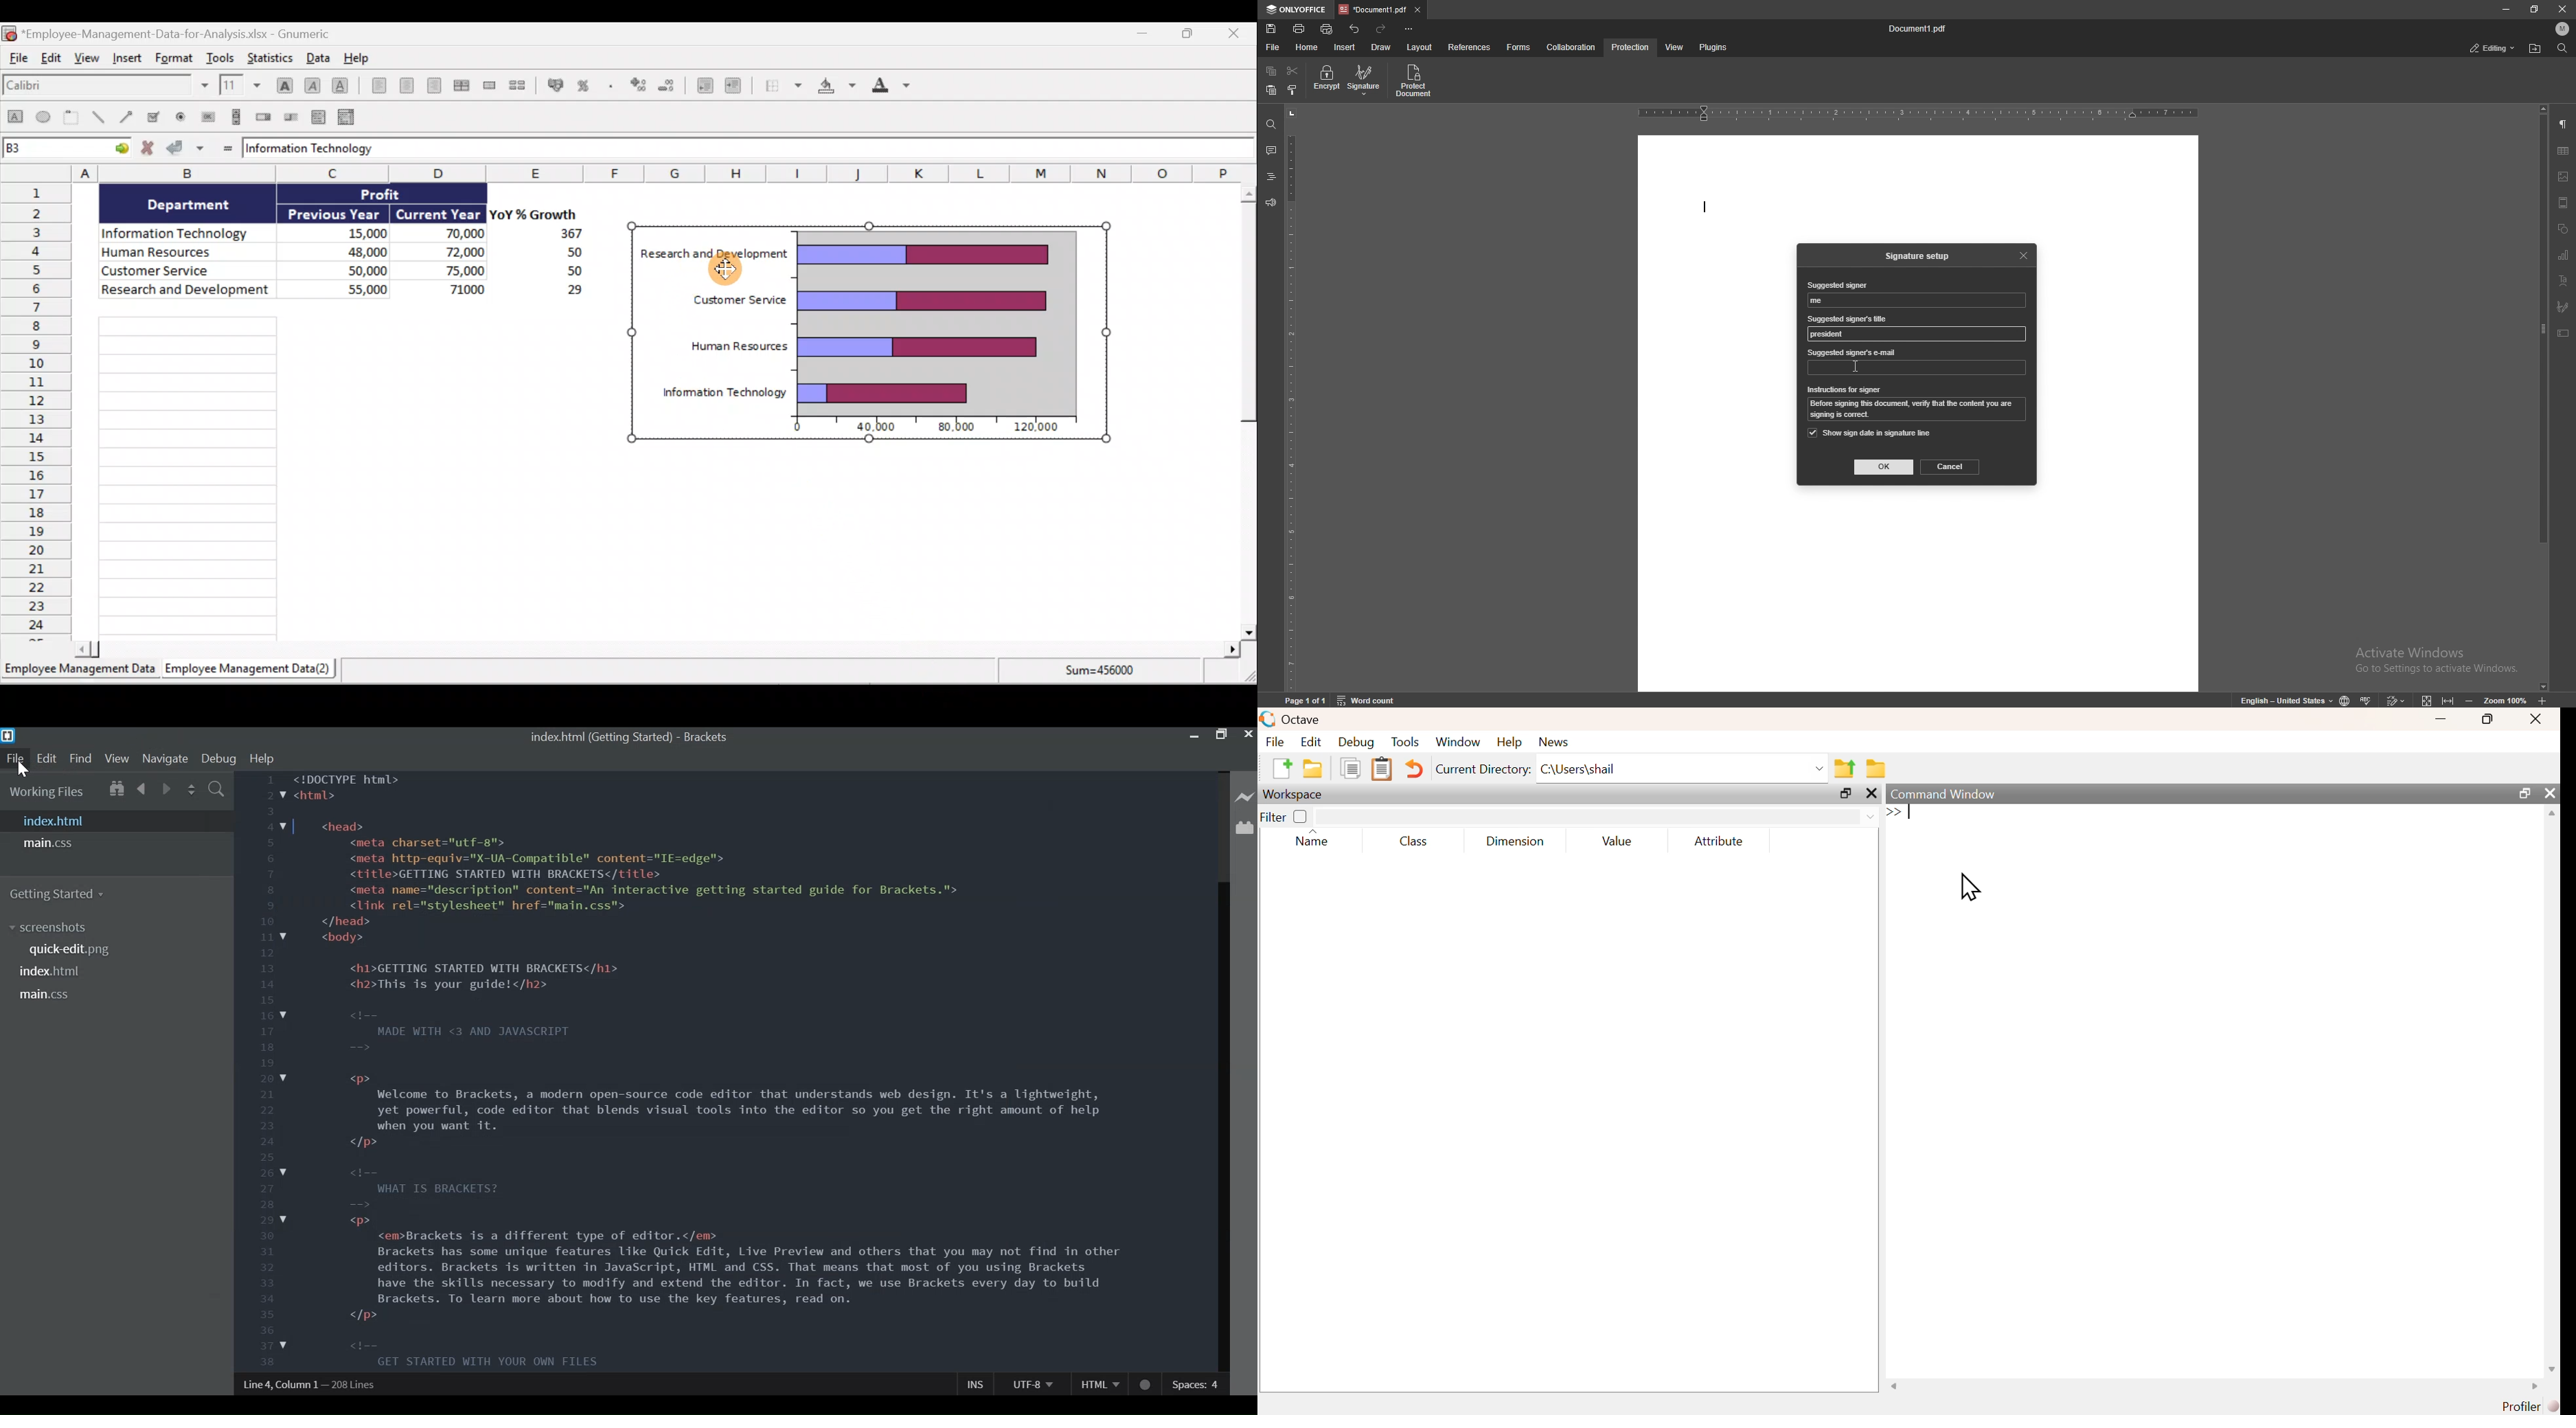 The height and width of the screenshot is (1428, 2576). Describe the element at coordinates (2450, 698) in the screenshot. I see `fit to width` at that location.